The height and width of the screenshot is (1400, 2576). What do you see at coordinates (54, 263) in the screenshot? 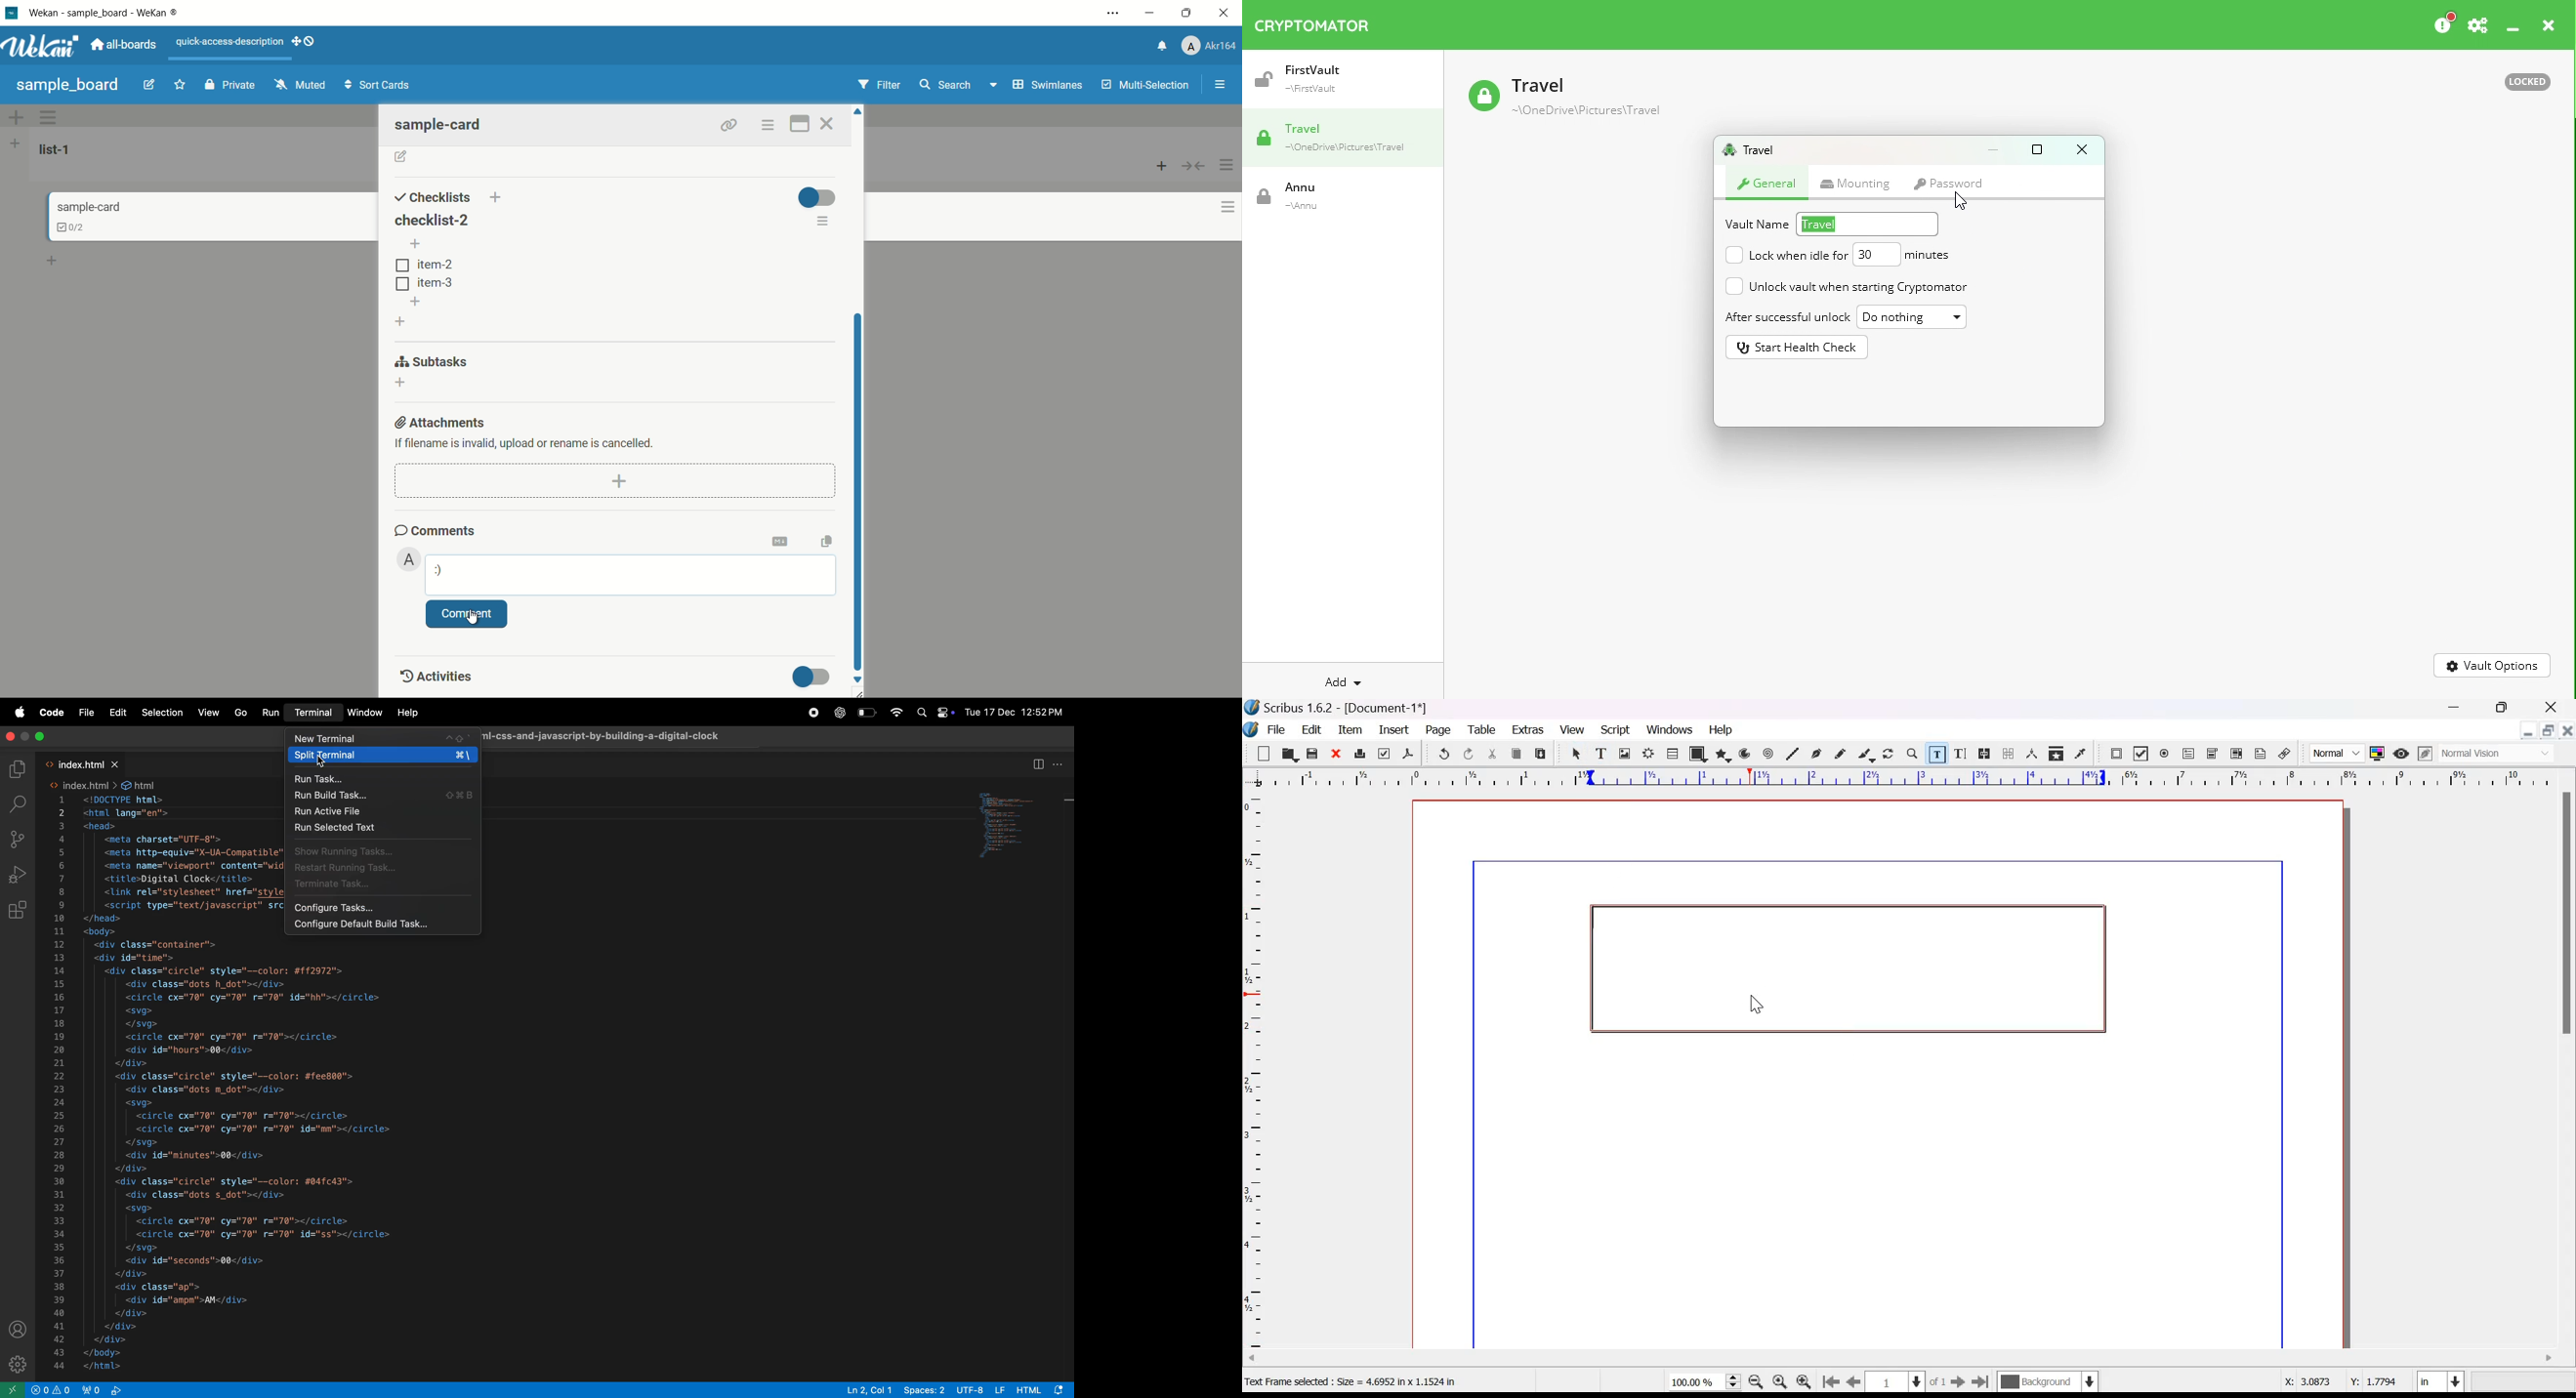
I see `add` at bounding box center [54, 263].